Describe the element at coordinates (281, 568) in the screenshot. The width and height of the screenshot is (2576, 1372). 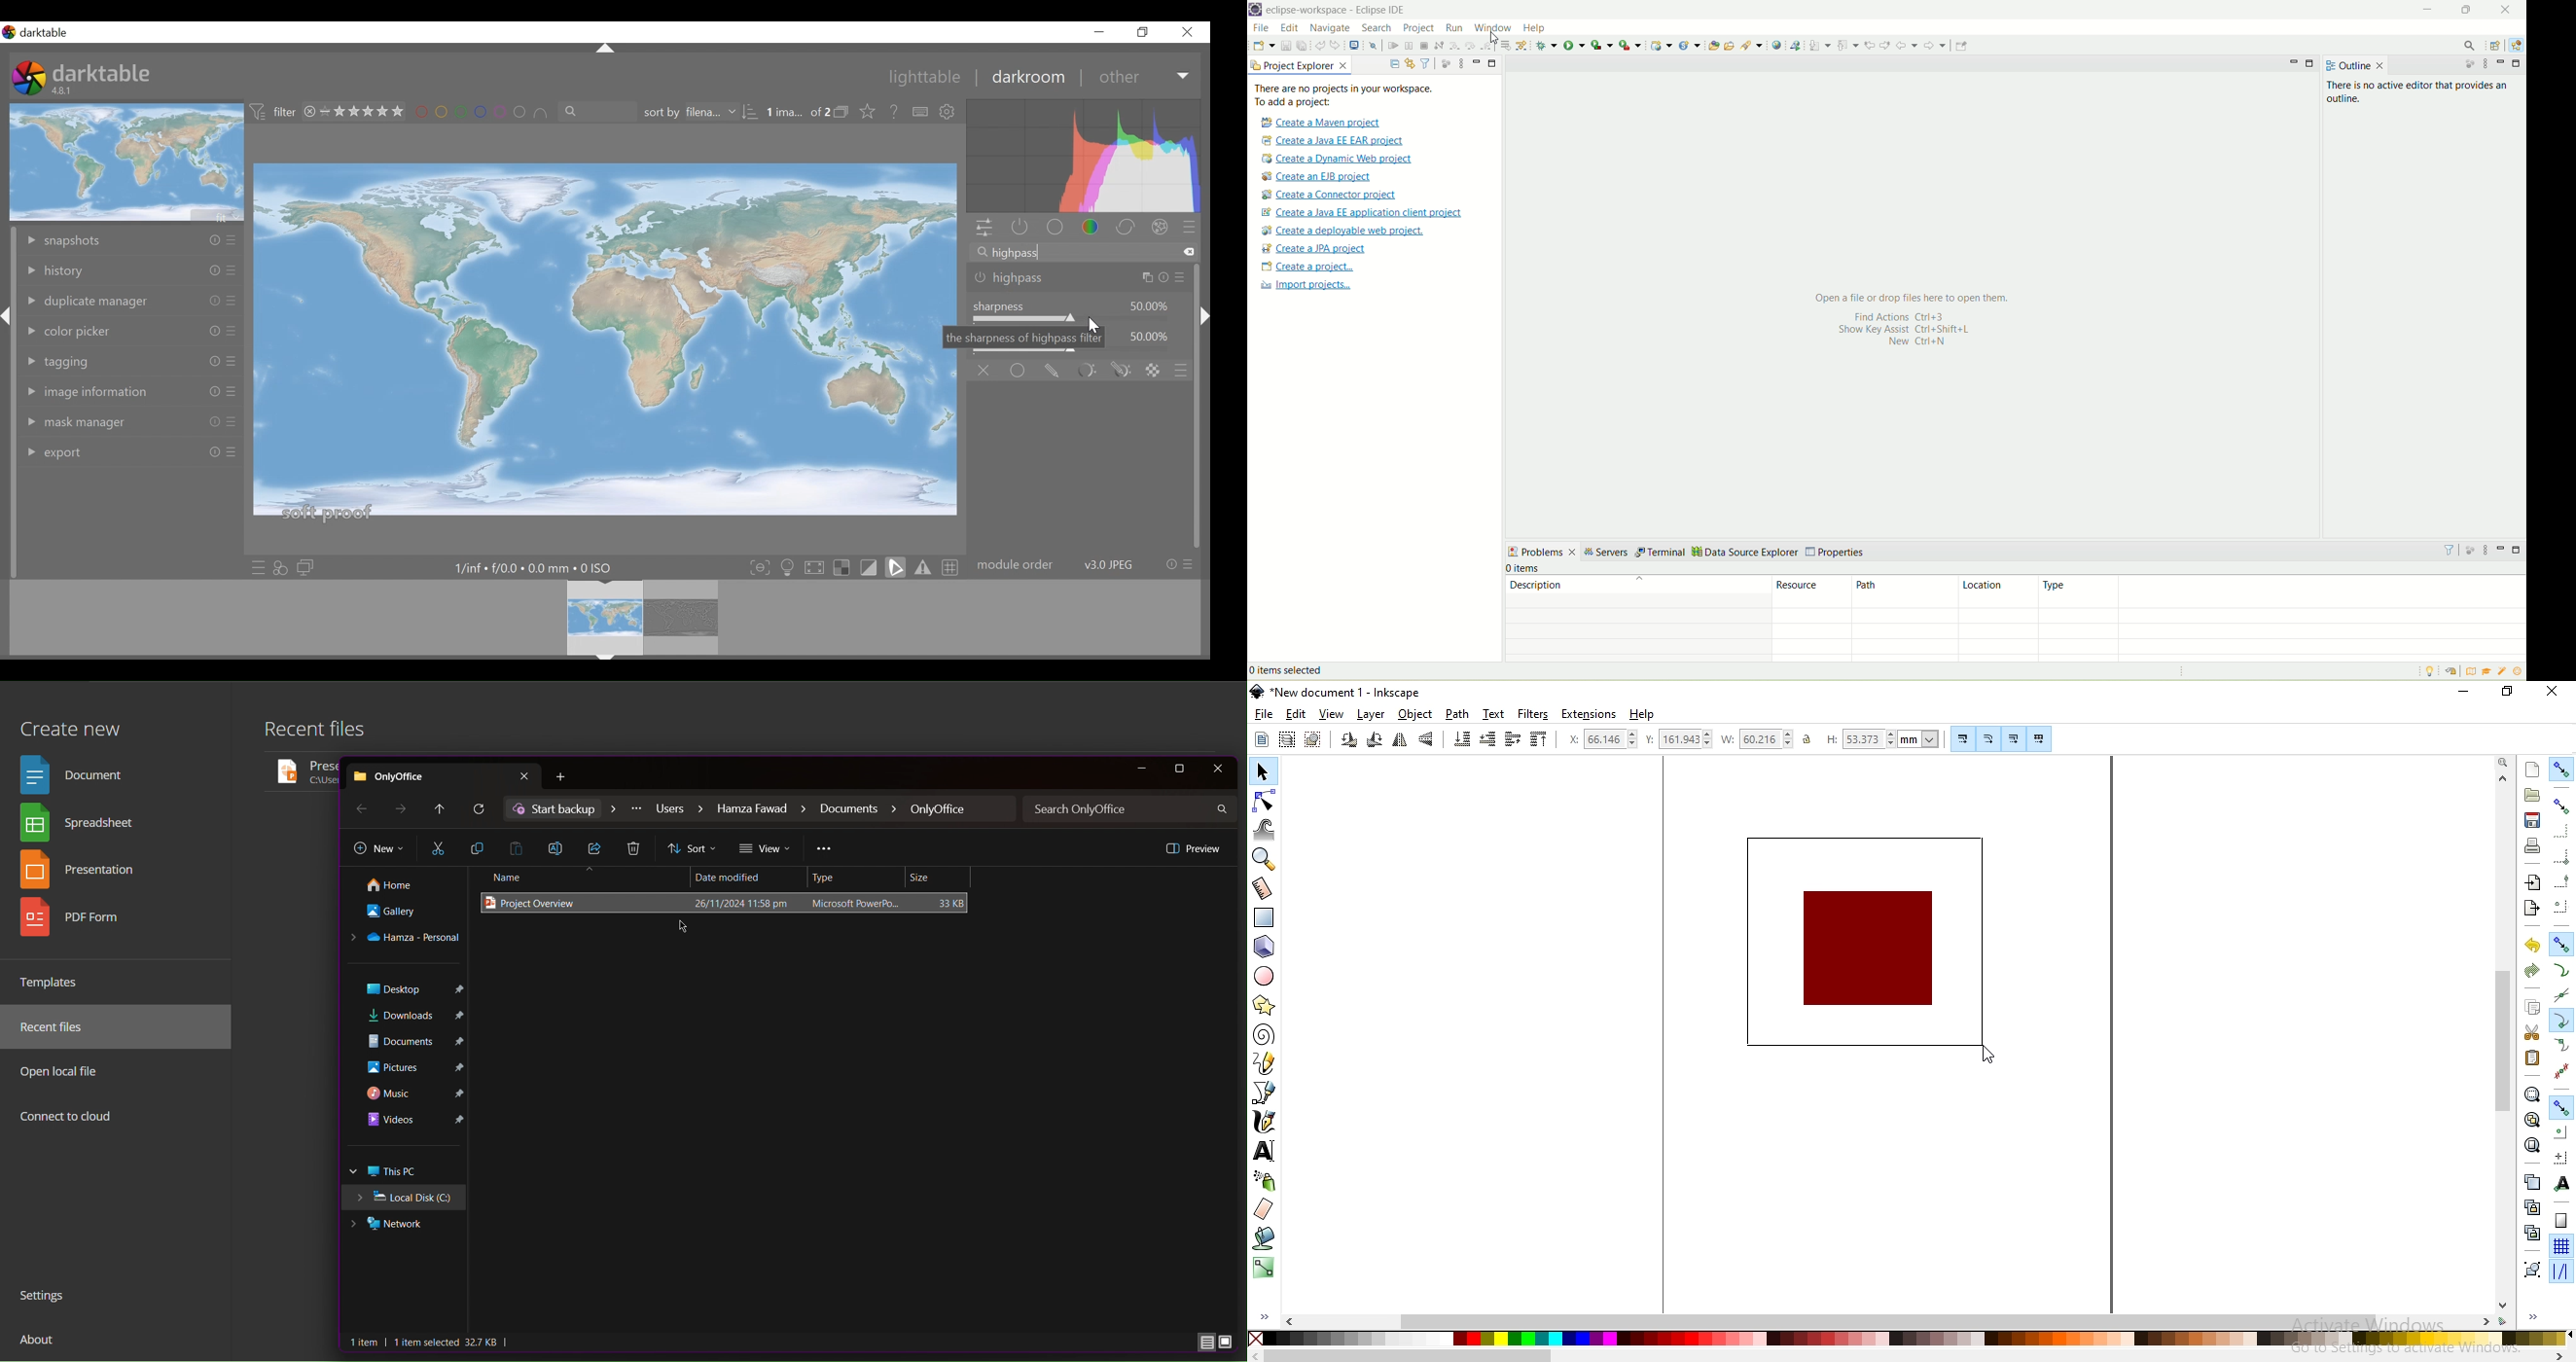
I see `quick access for applying any styles` at that location.